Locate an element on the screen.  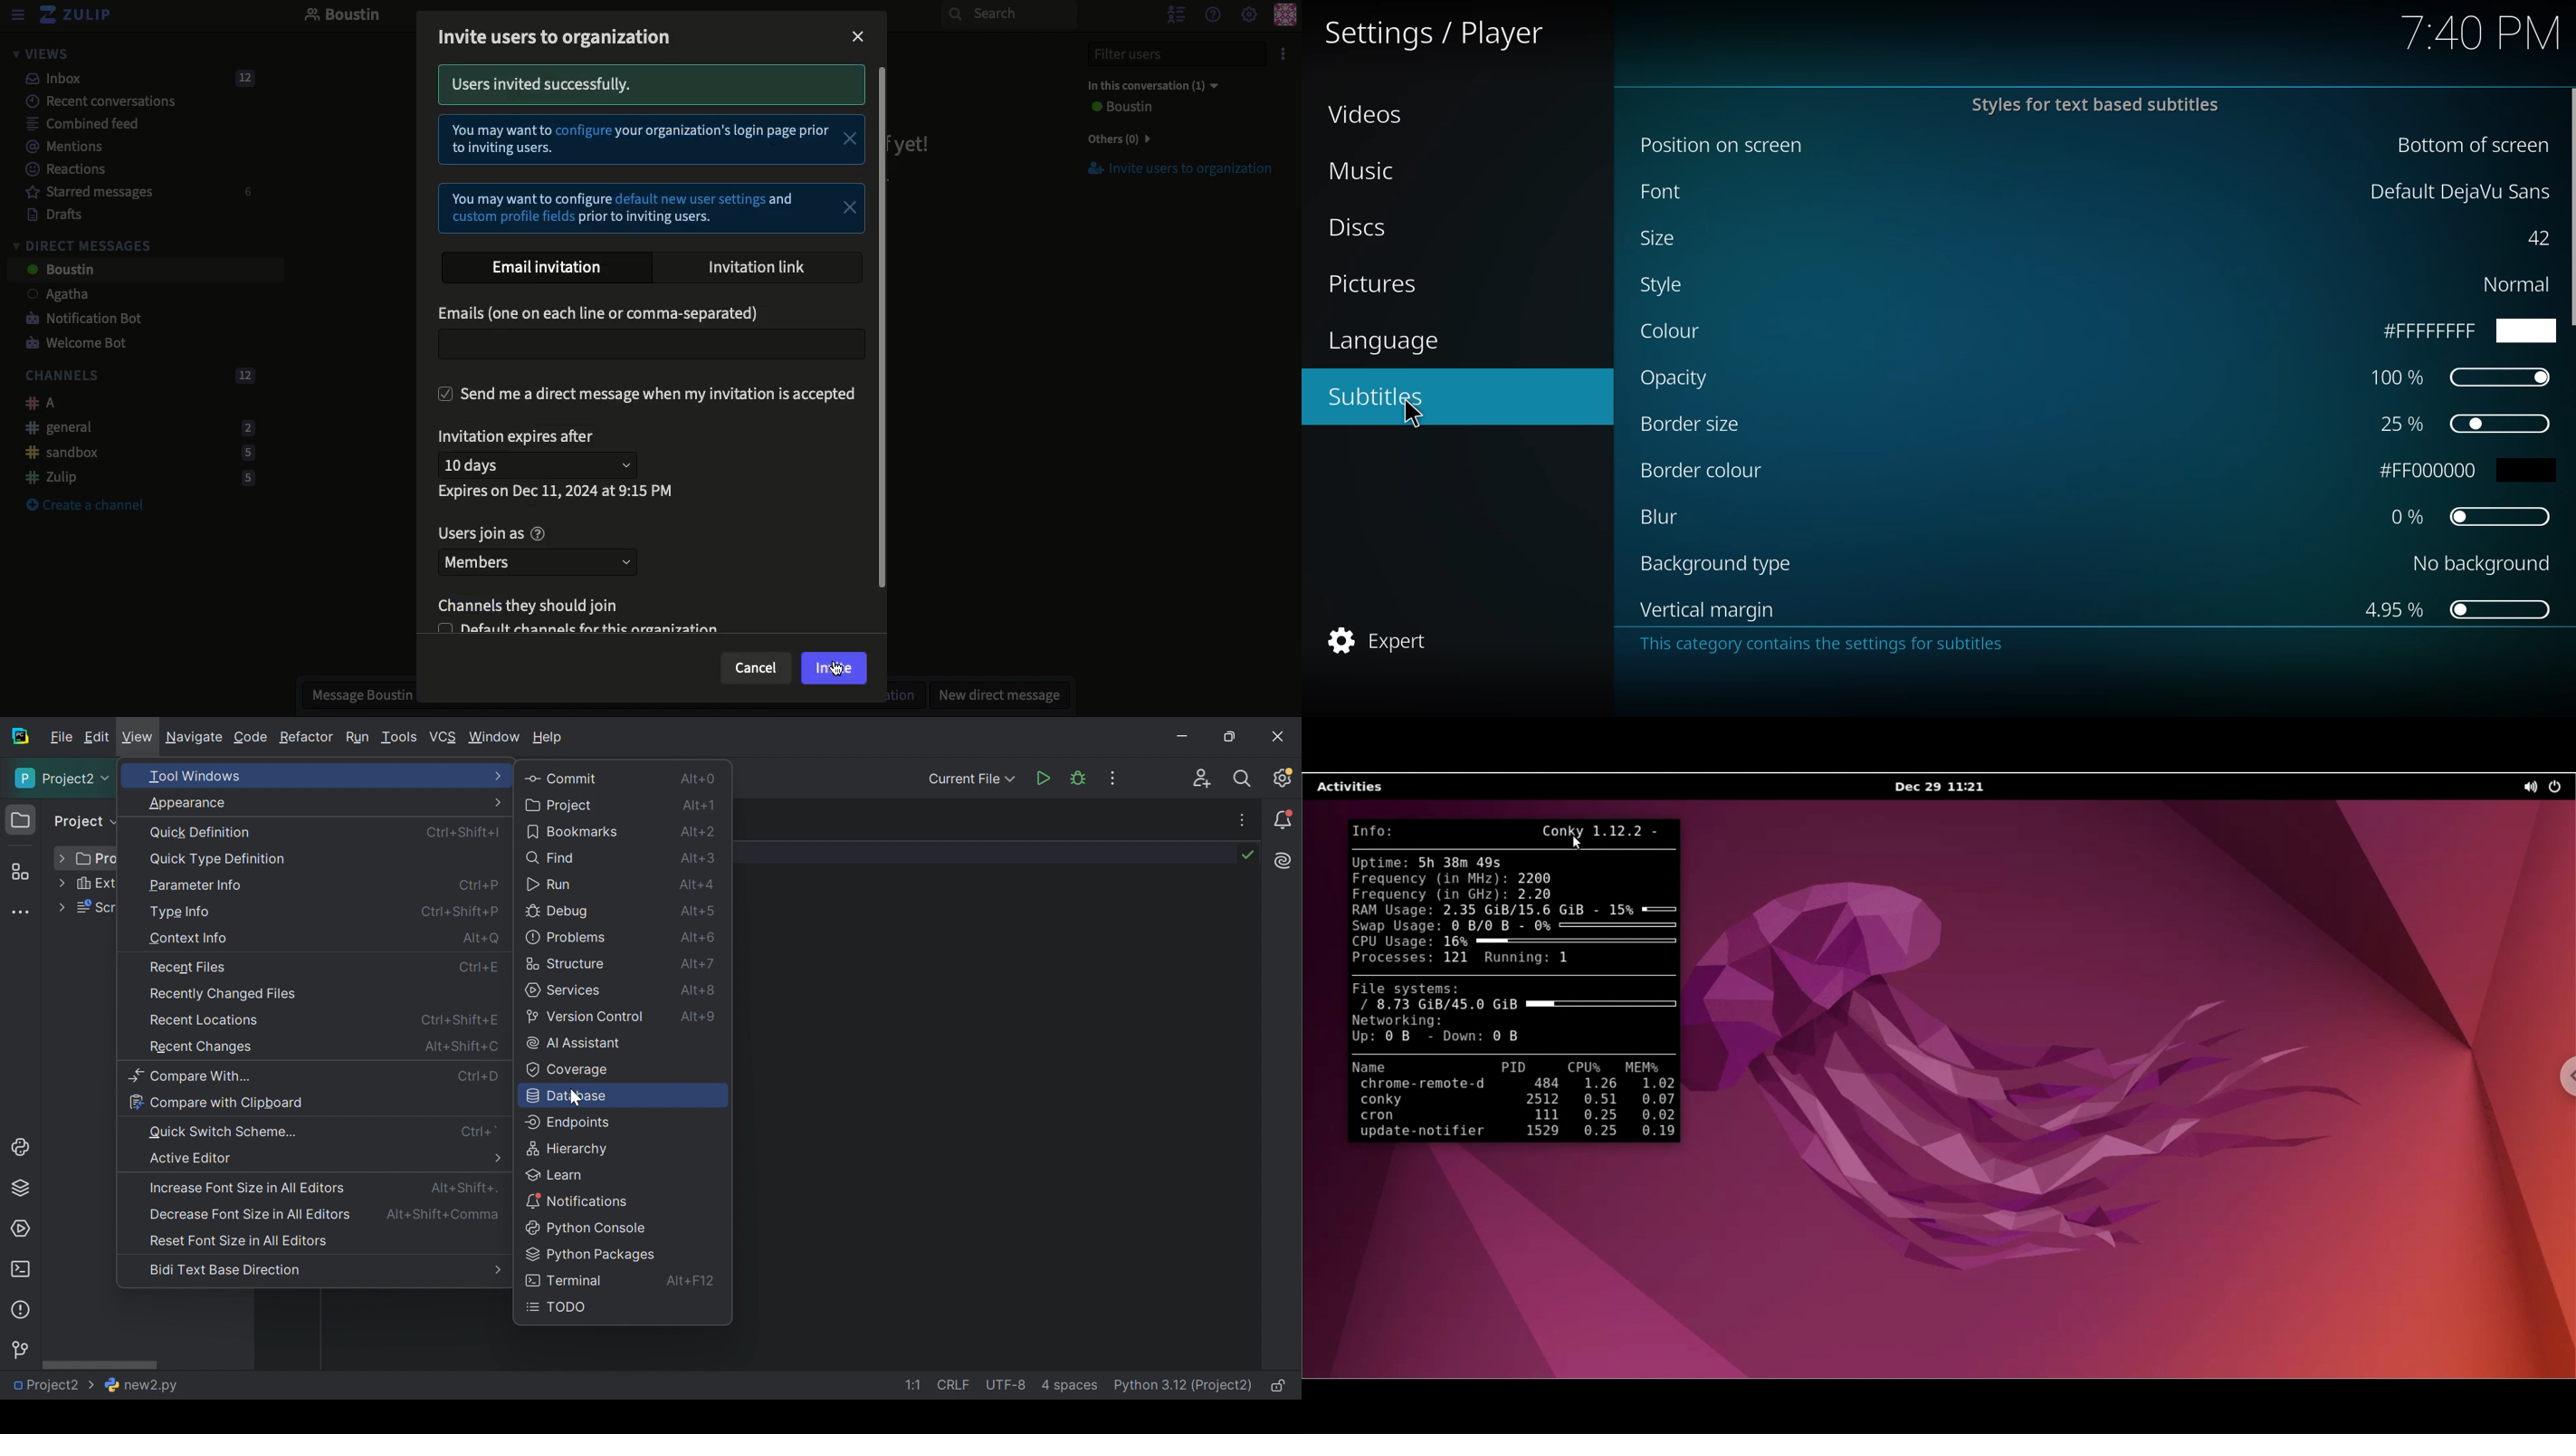
Boustin is located at coordinates (343, 16).